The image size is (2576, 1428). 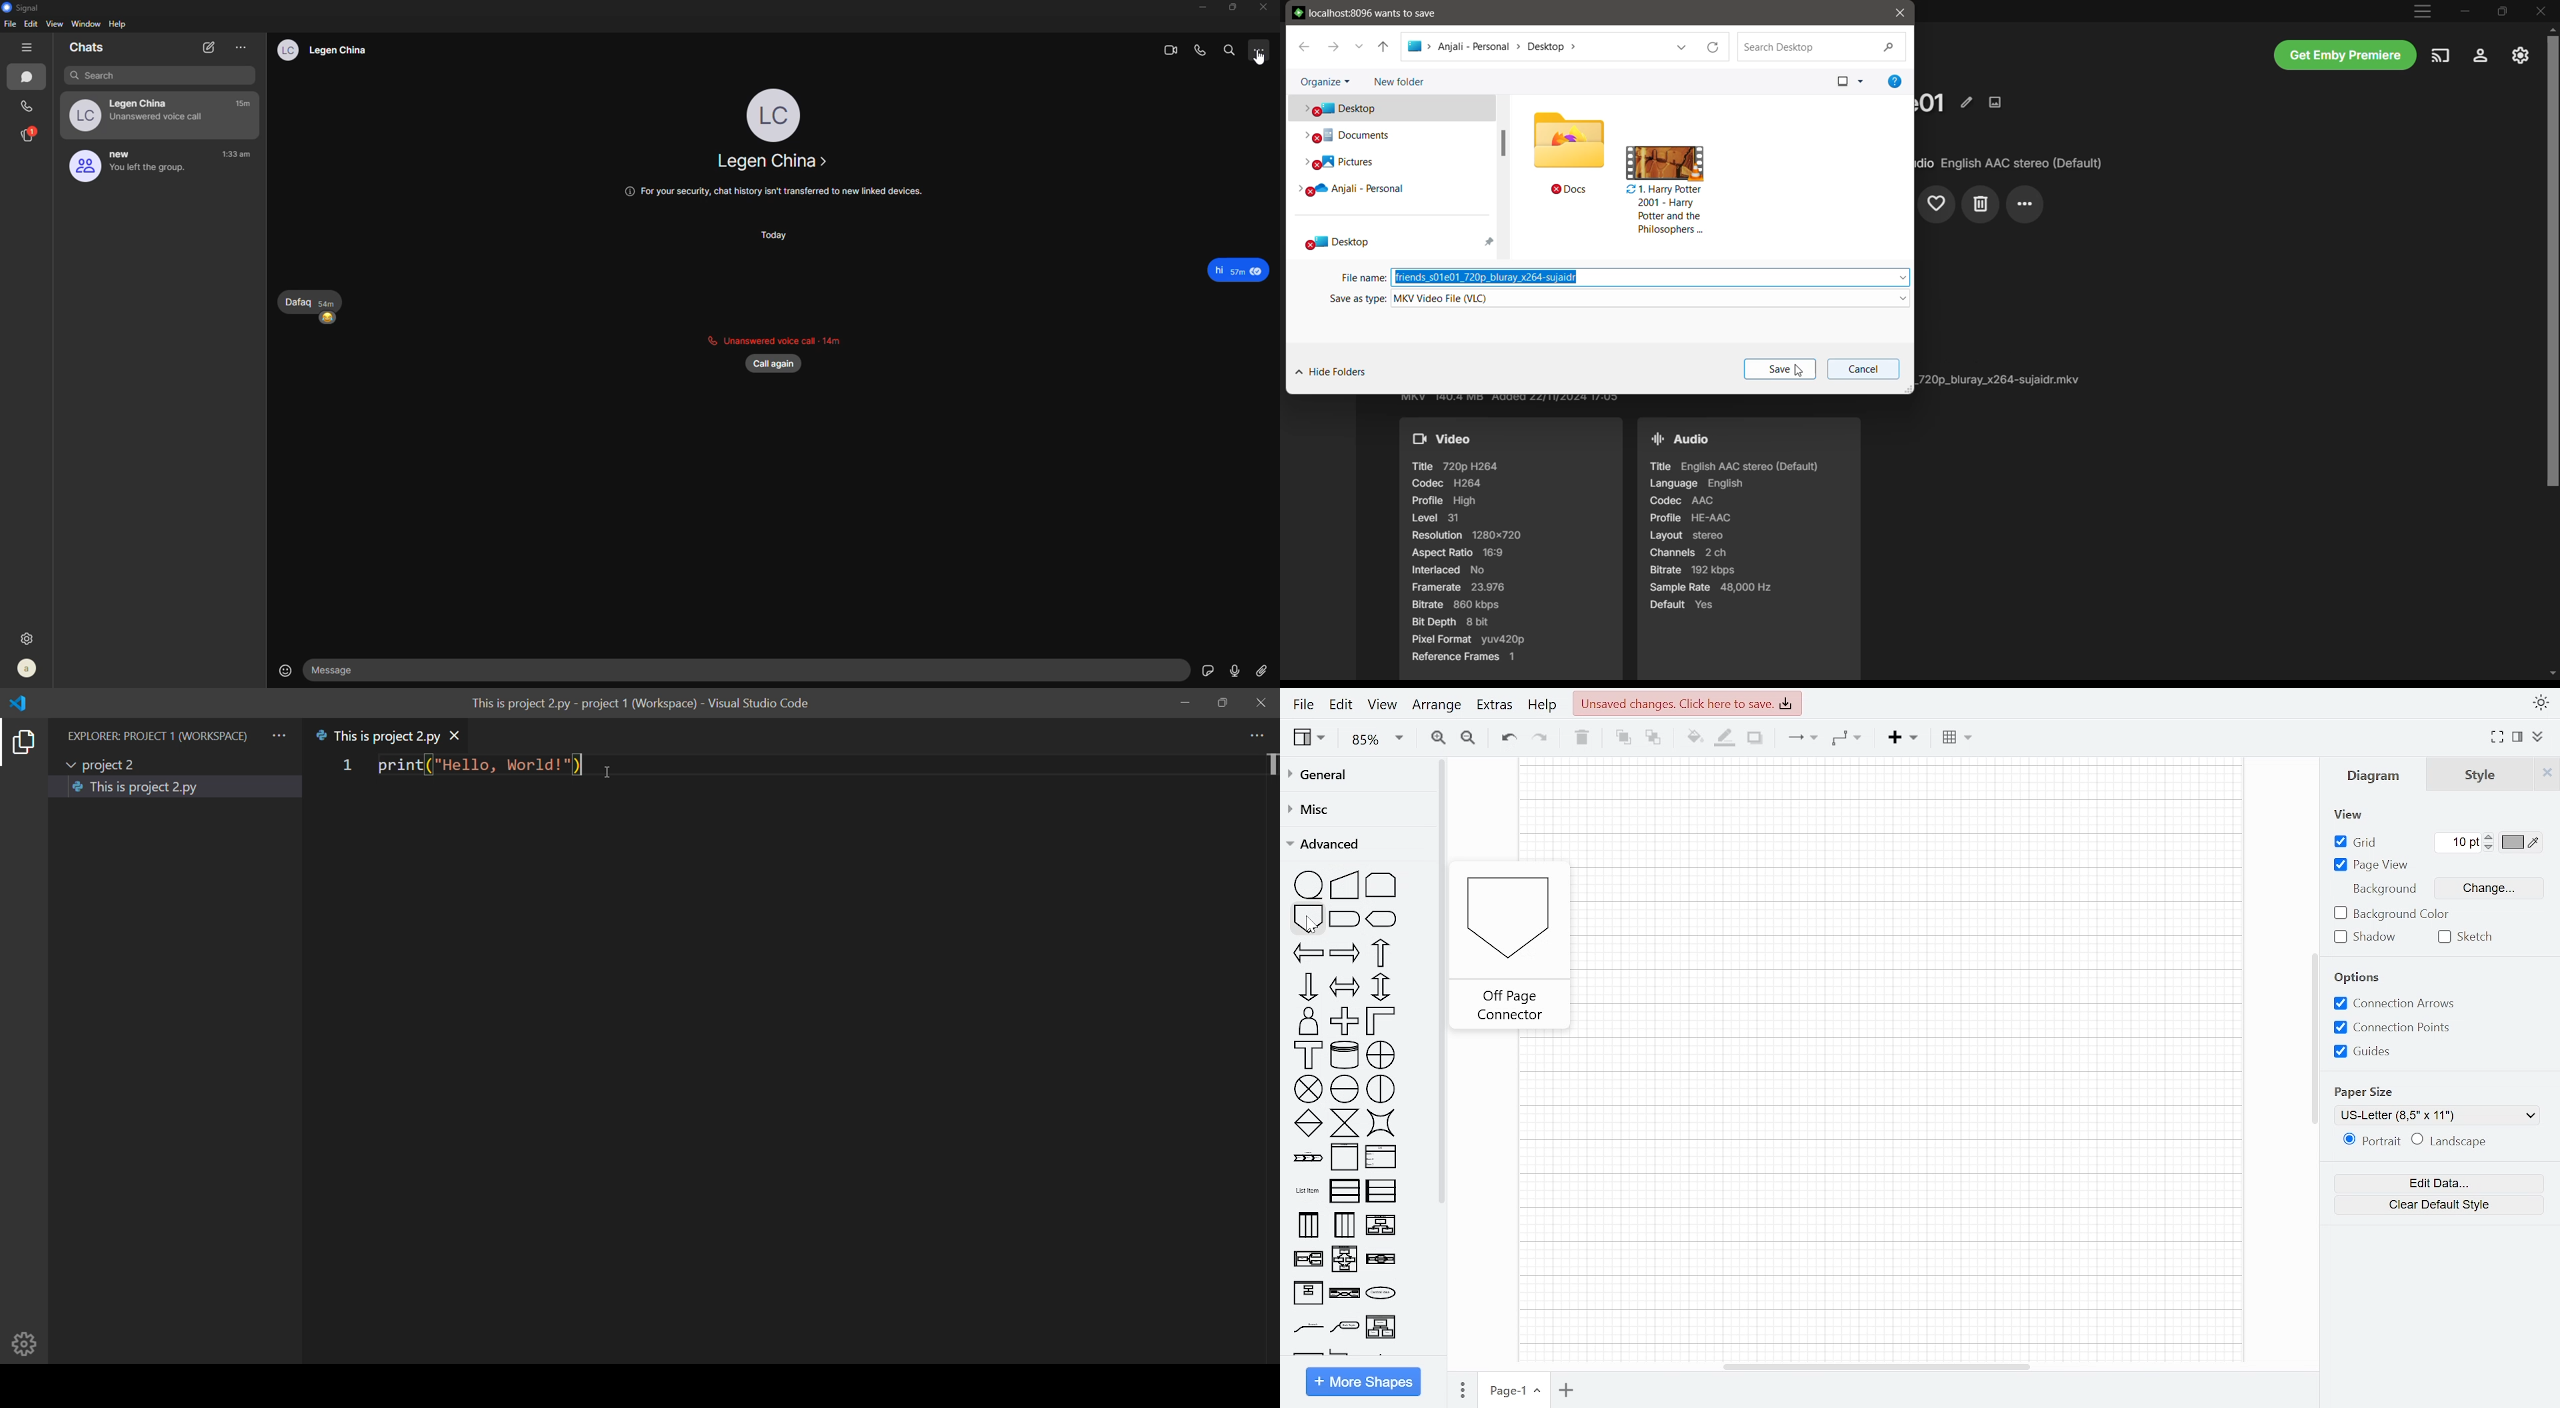 I want to click on Help, so click(x=1895, y=81).